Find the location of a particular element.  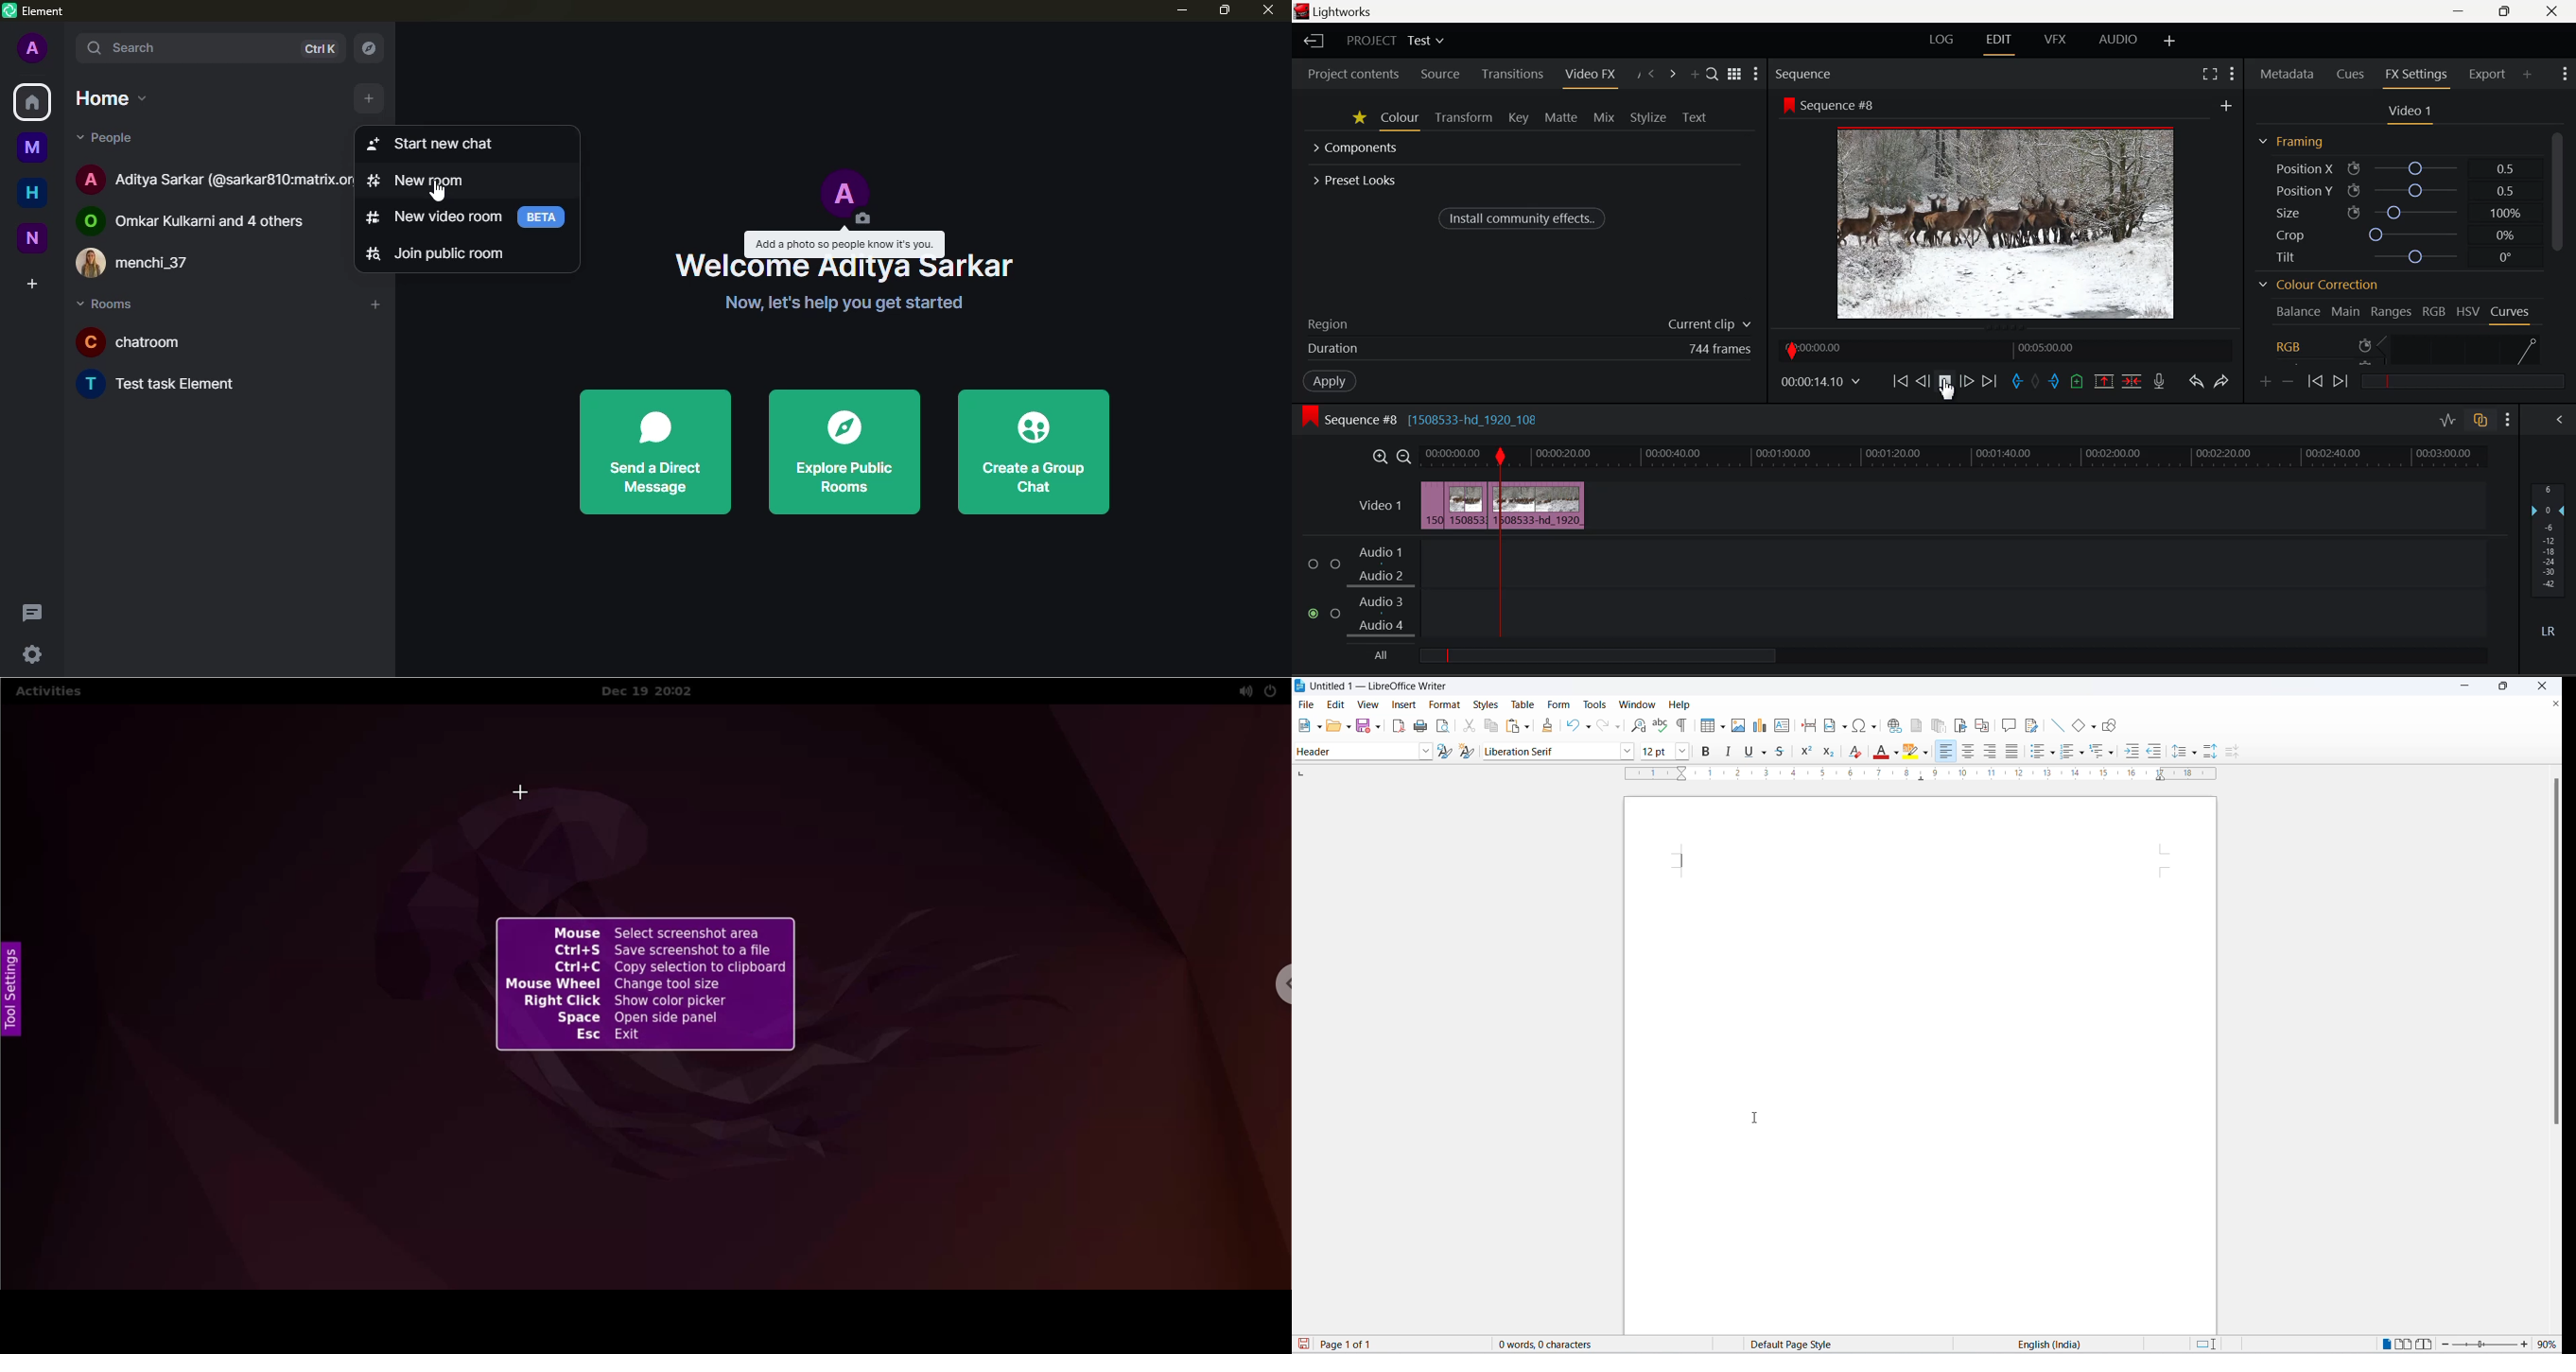

open options is located at coordinates (1349, 726).